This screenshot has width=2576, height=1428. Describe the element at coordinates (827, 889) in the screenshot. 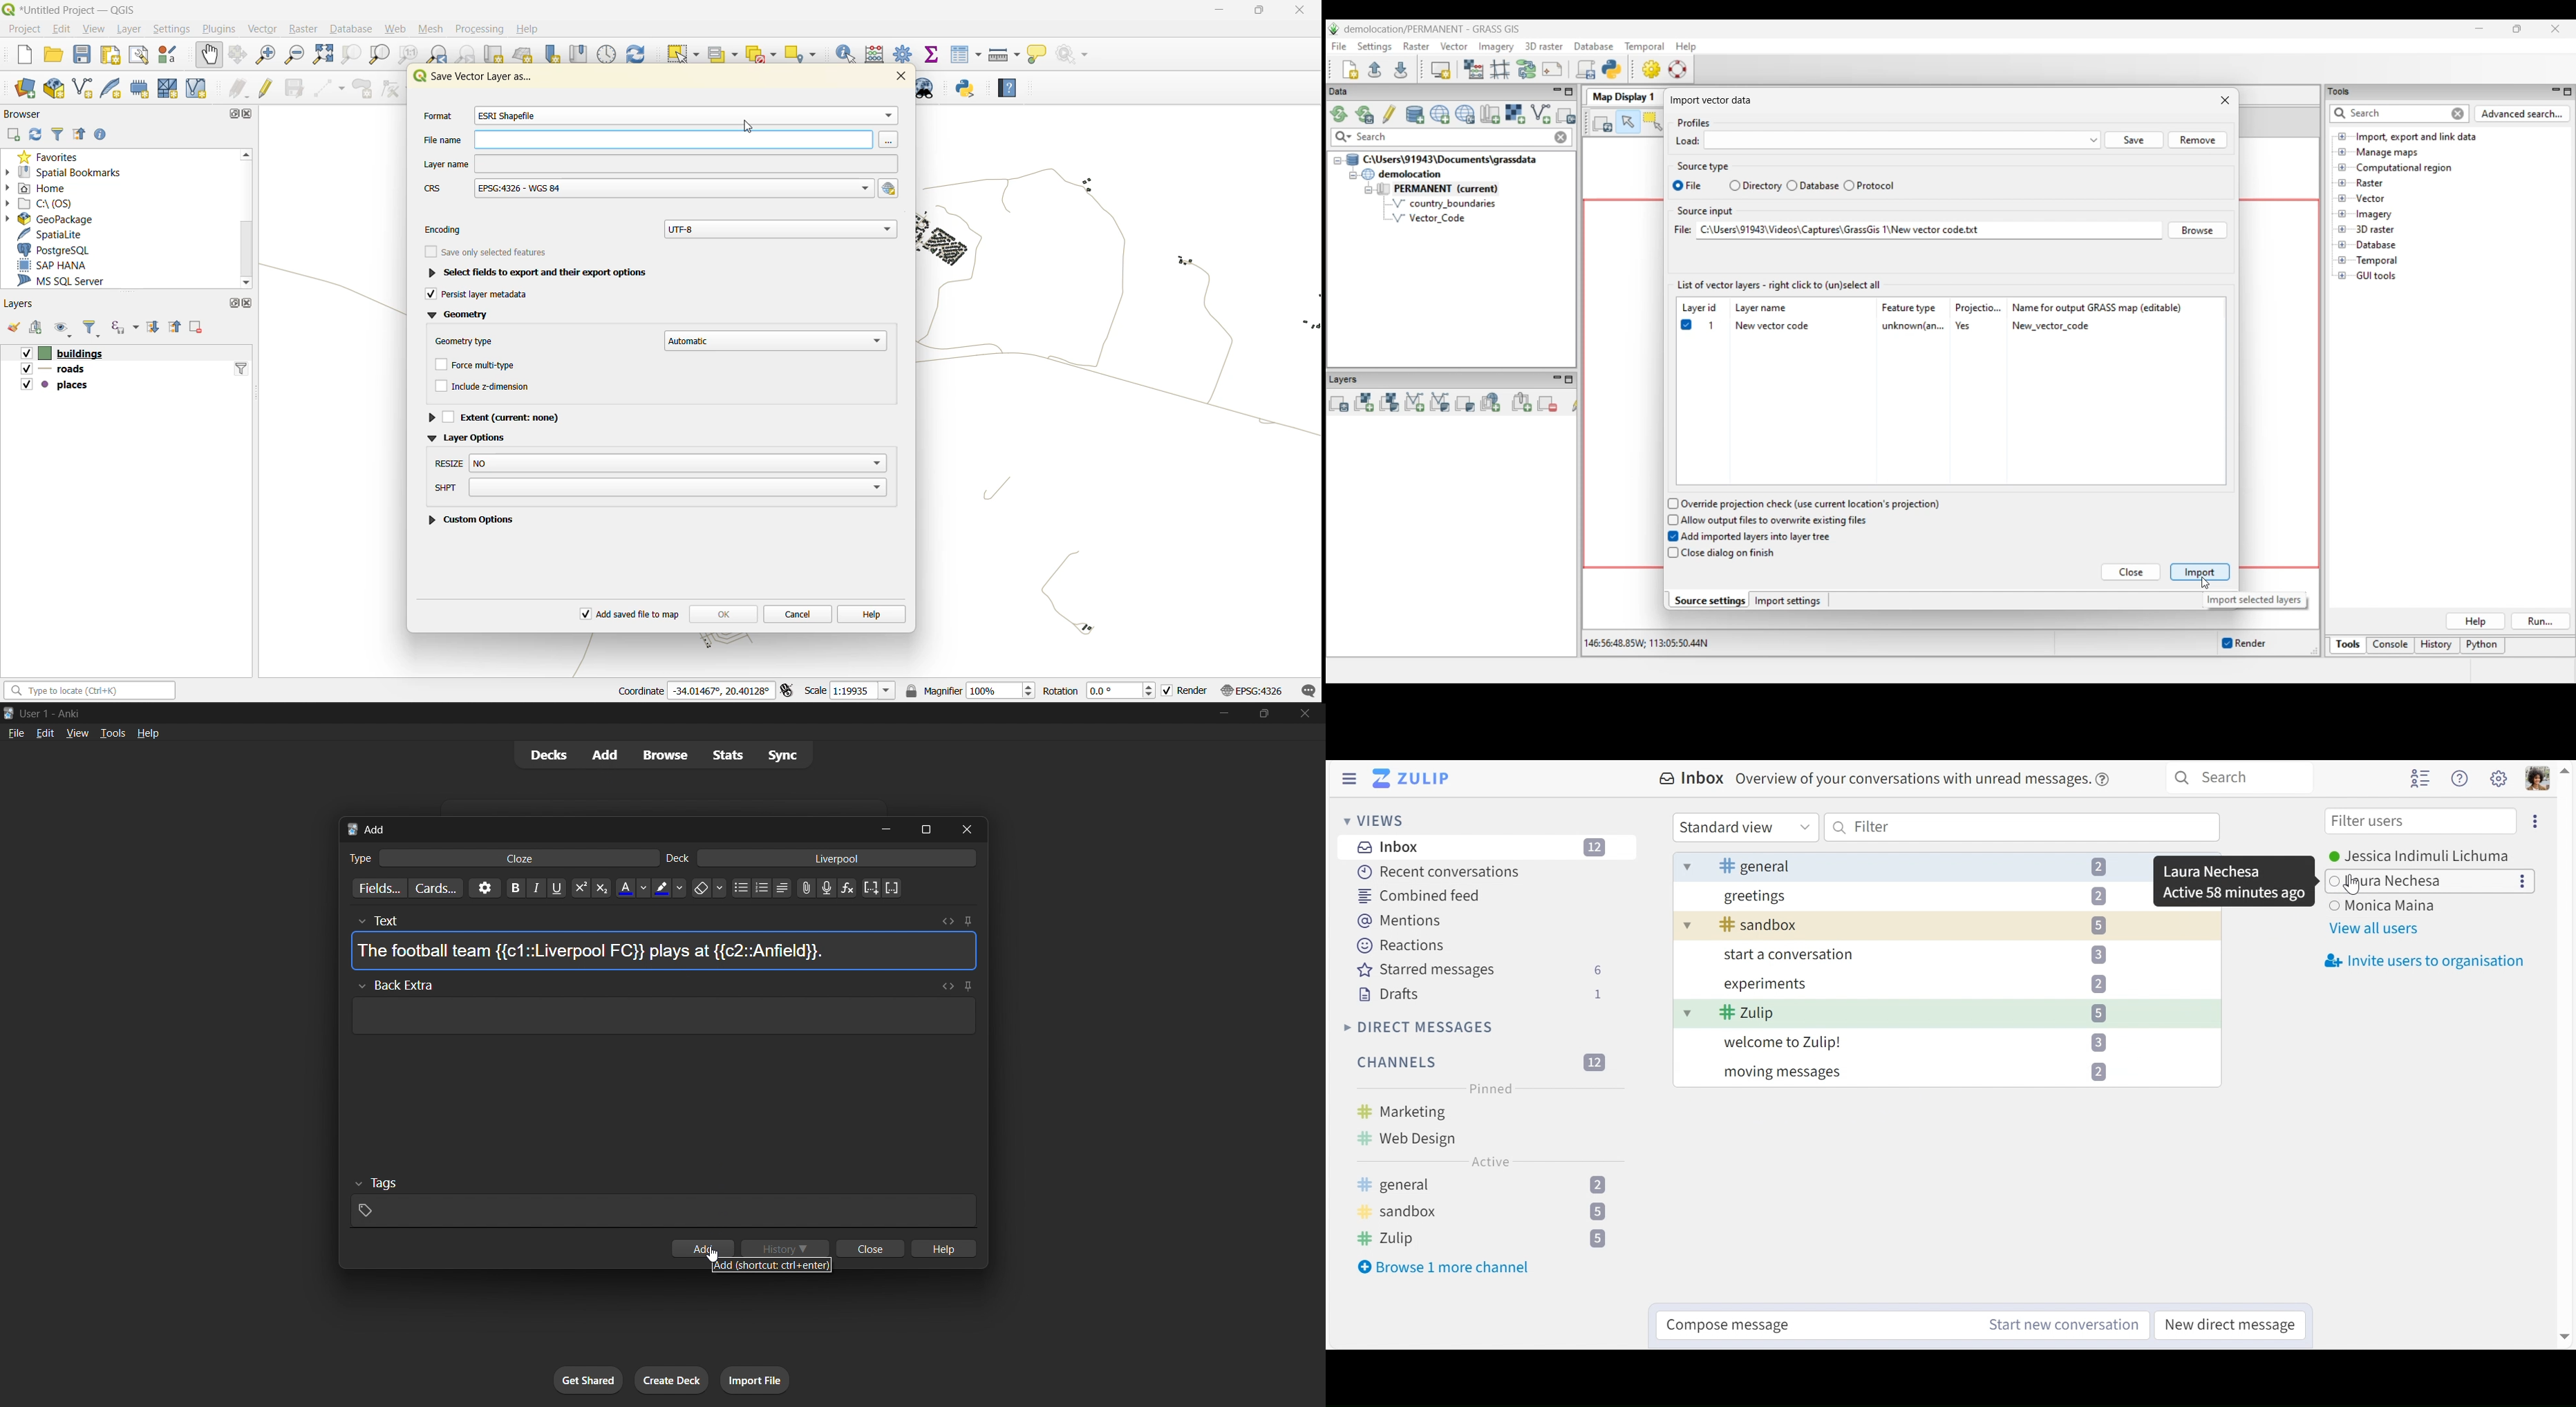

I see `audio` at that location.